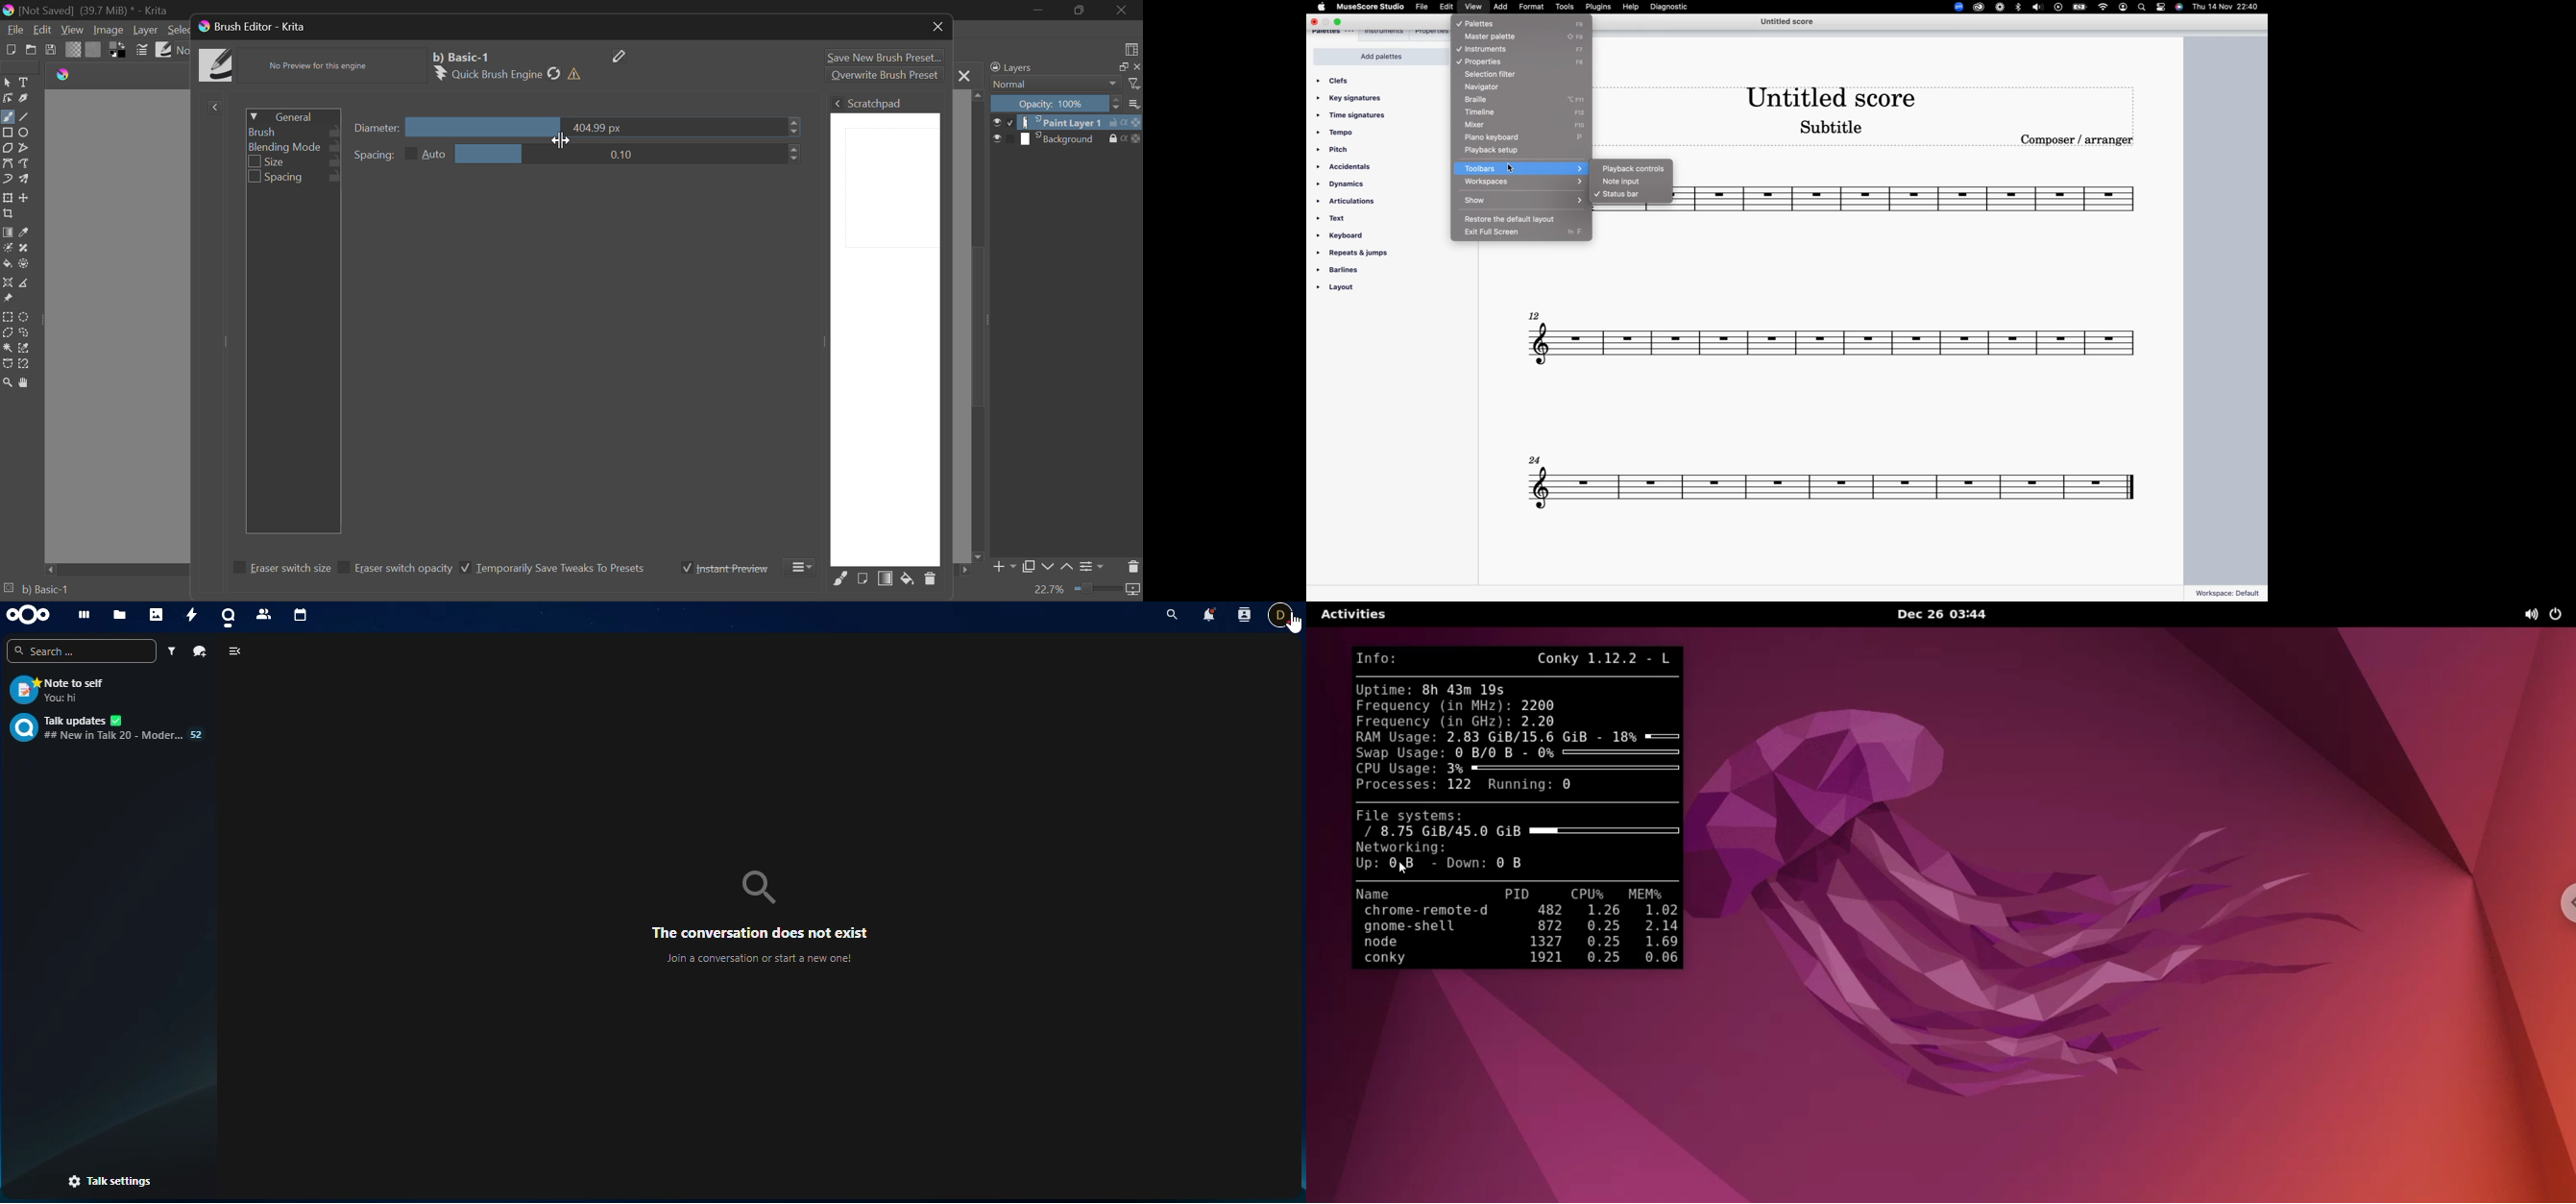 This screenshot has height=1204, width=2576. What do you see at coordinates (1080, 10) in the screenshot?
I see `Minimize` at bounding box center [1080, 10].